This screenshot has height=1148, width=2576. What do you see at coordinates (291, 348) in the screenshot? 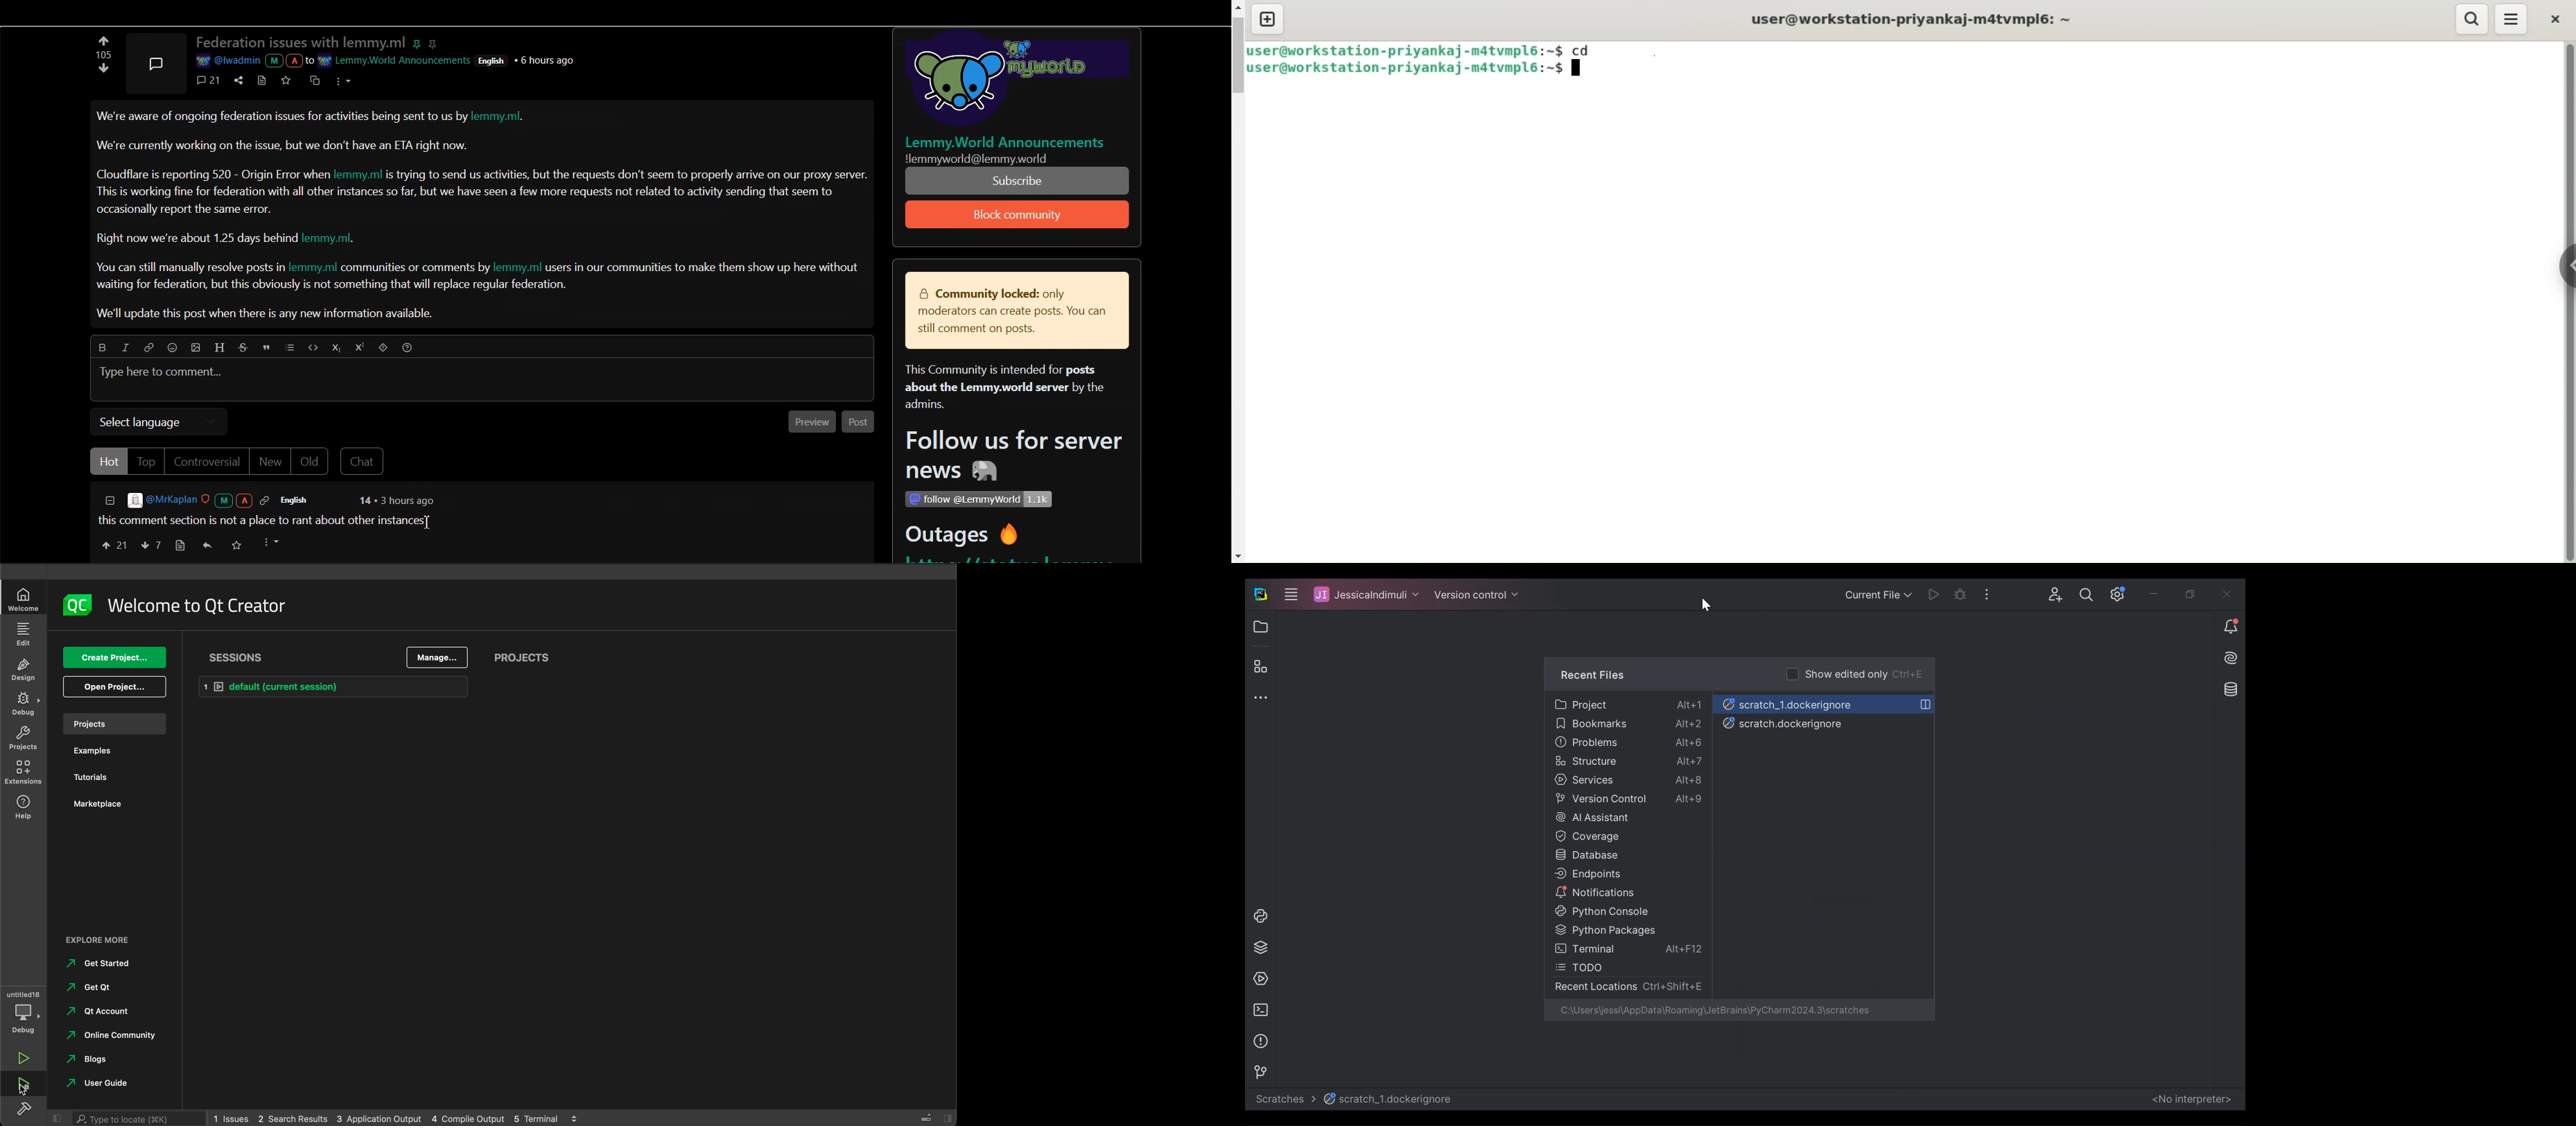
I see `List ` at bounding box center [291, 348].